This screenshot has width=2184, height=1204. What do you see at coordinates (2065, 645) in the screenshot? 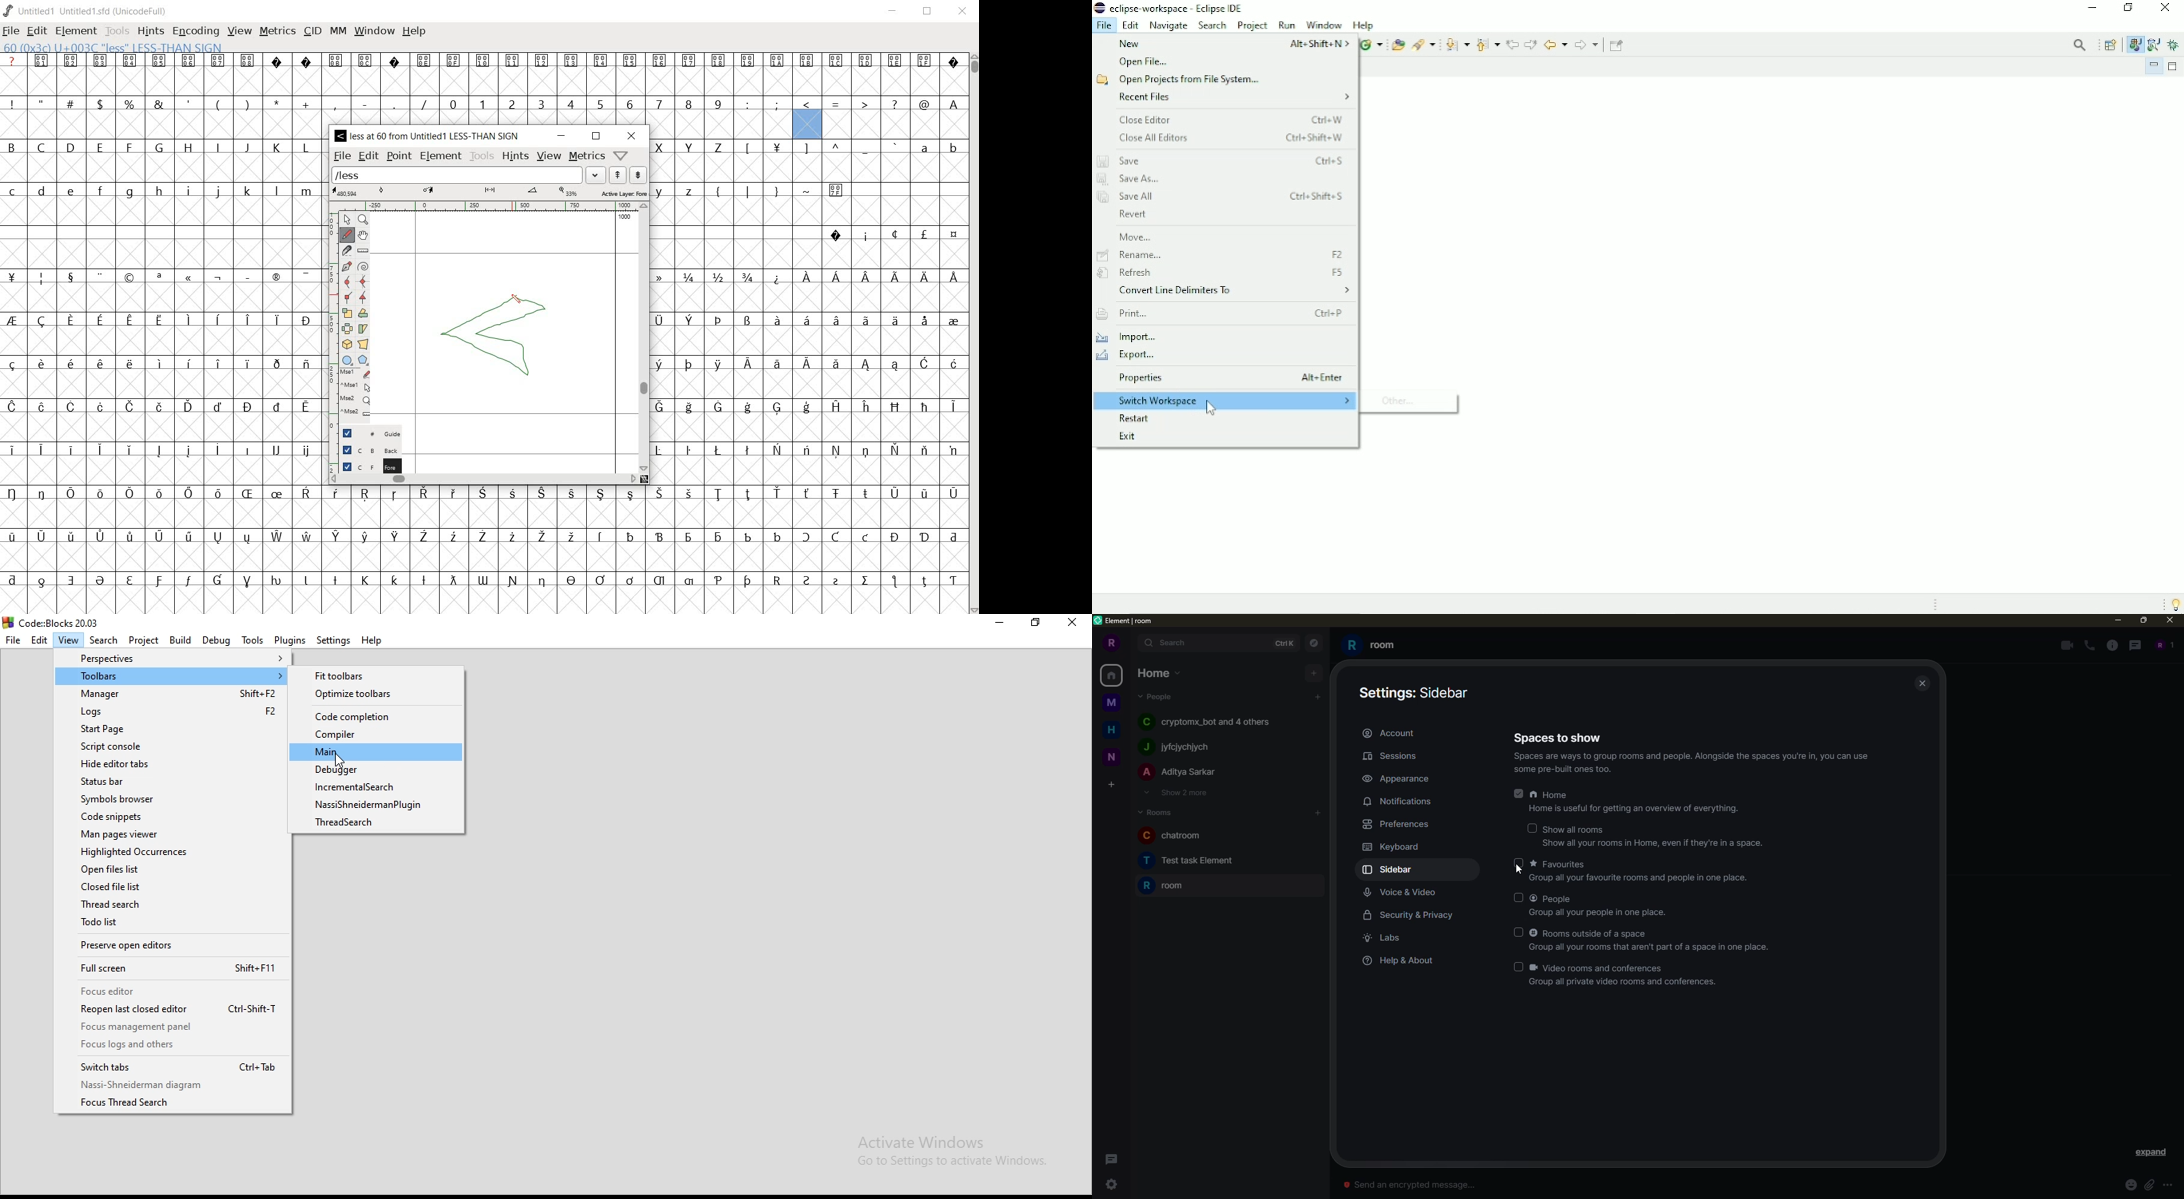
I see `video call` at bounding box center [2065, 645].